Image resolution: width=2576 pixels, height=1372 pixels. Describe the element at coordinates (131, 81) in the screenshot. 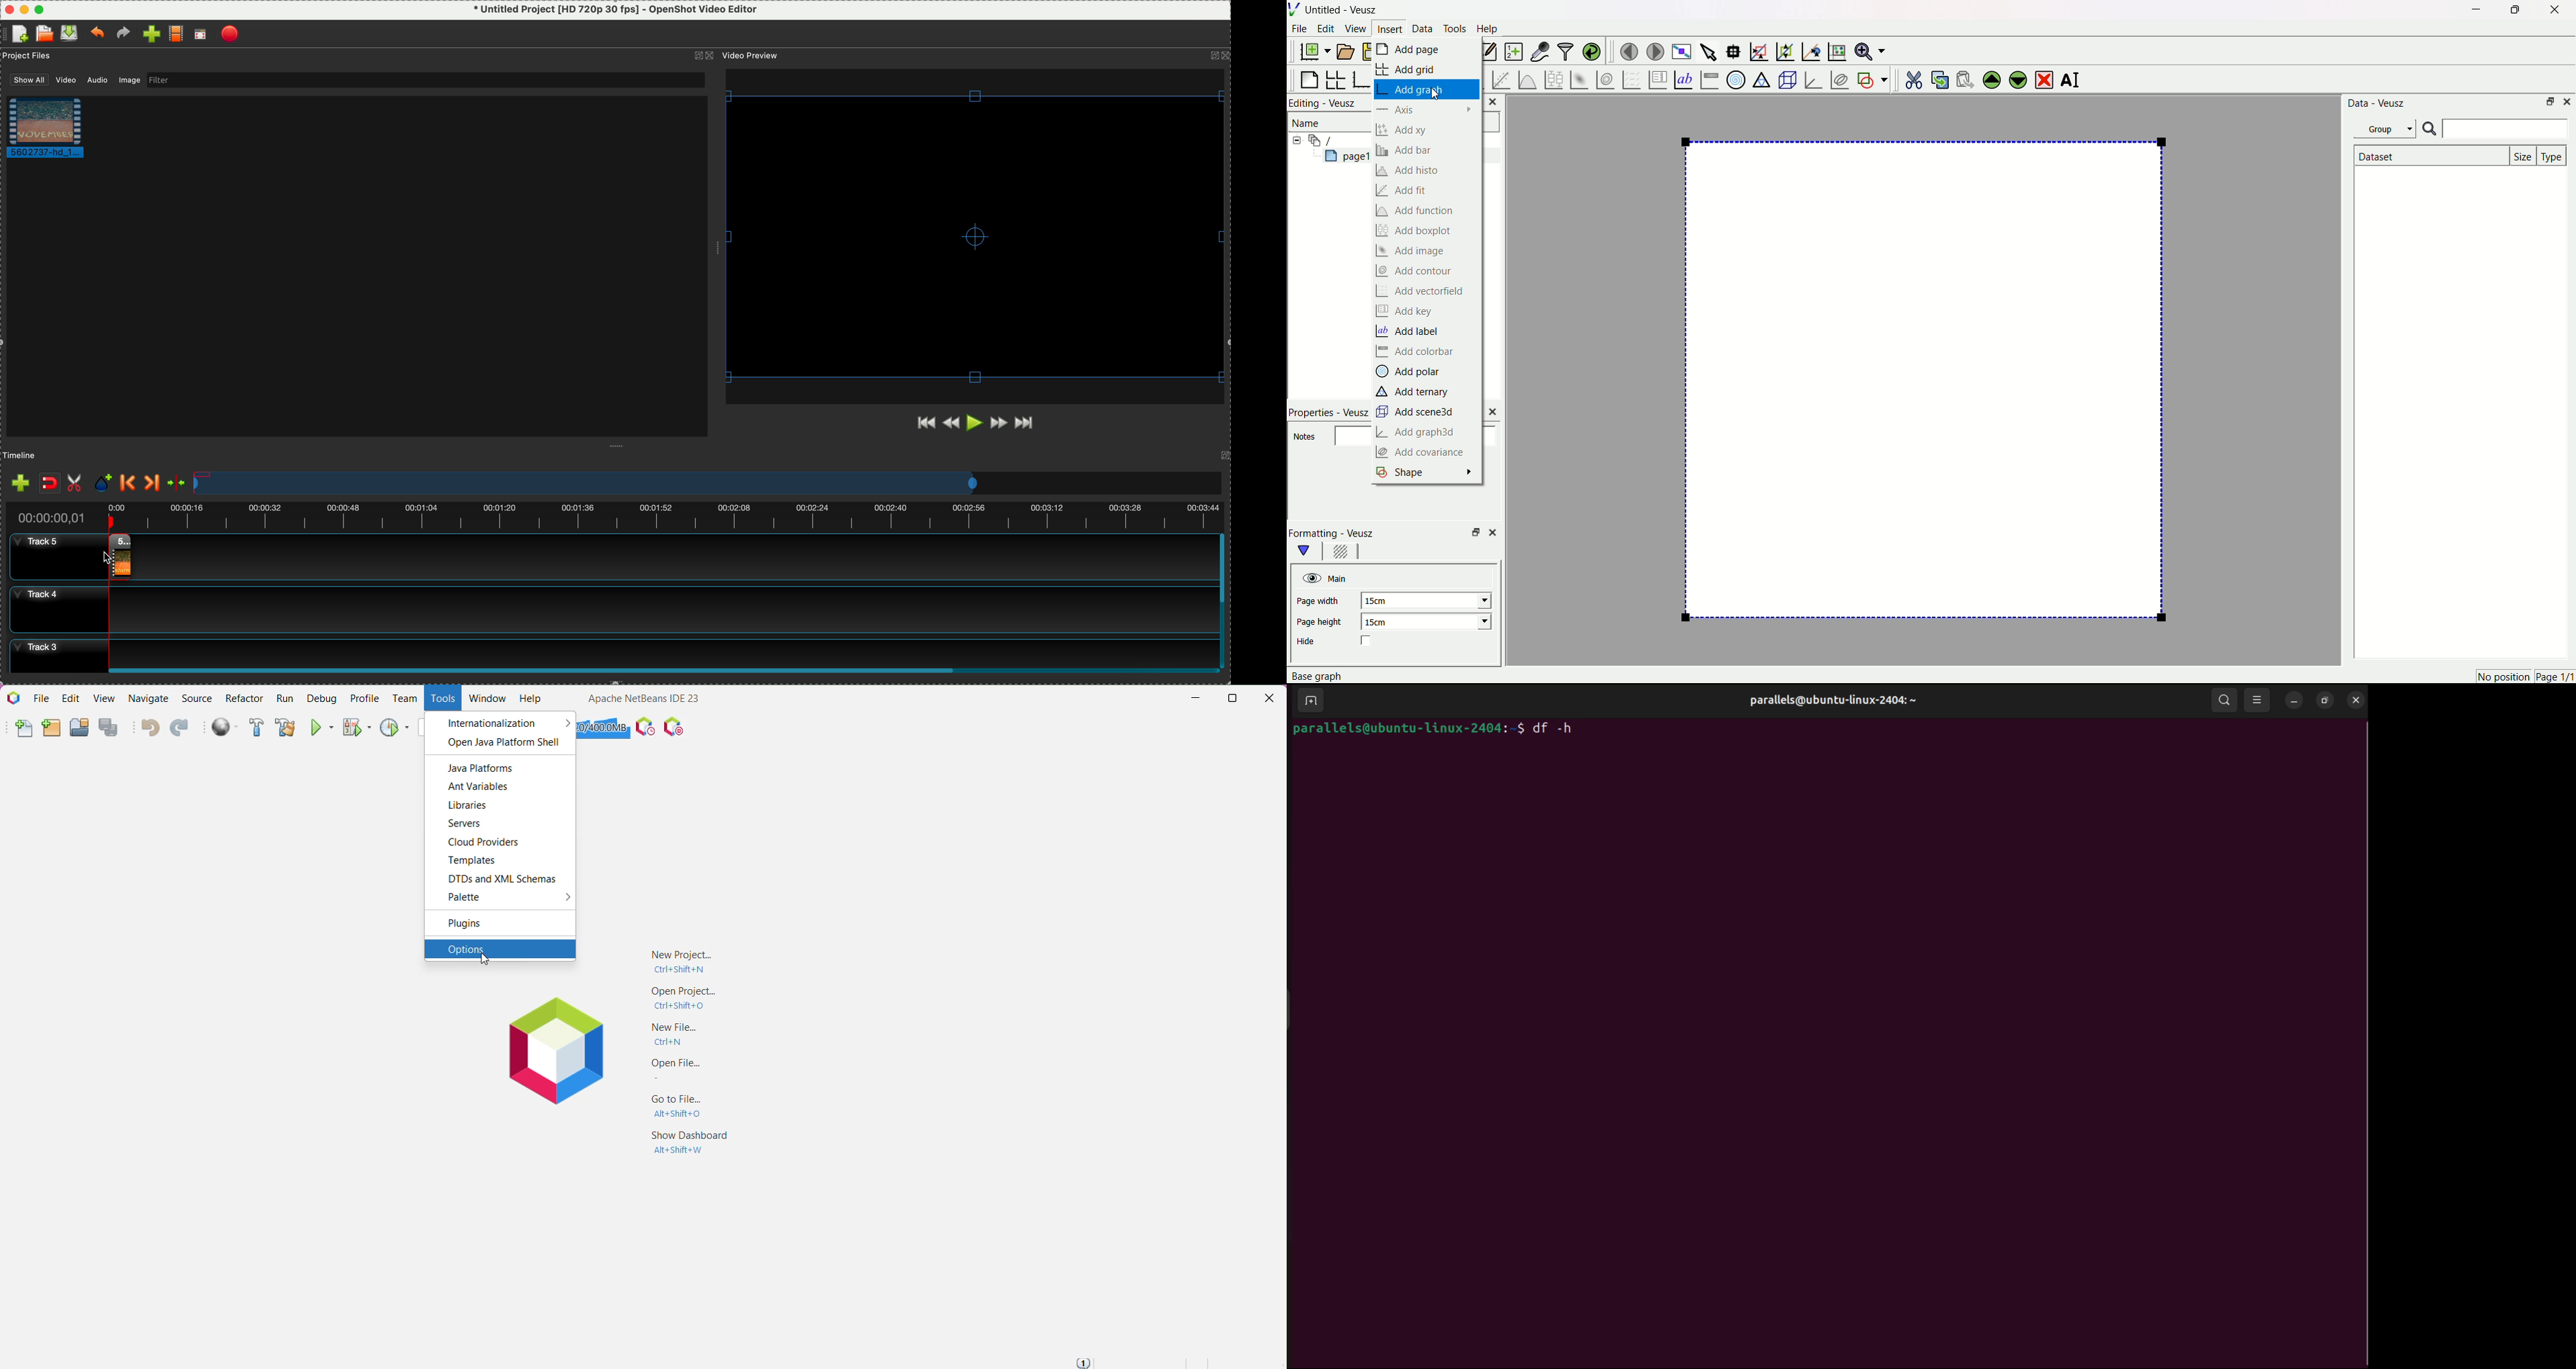

I see `image` at that location.